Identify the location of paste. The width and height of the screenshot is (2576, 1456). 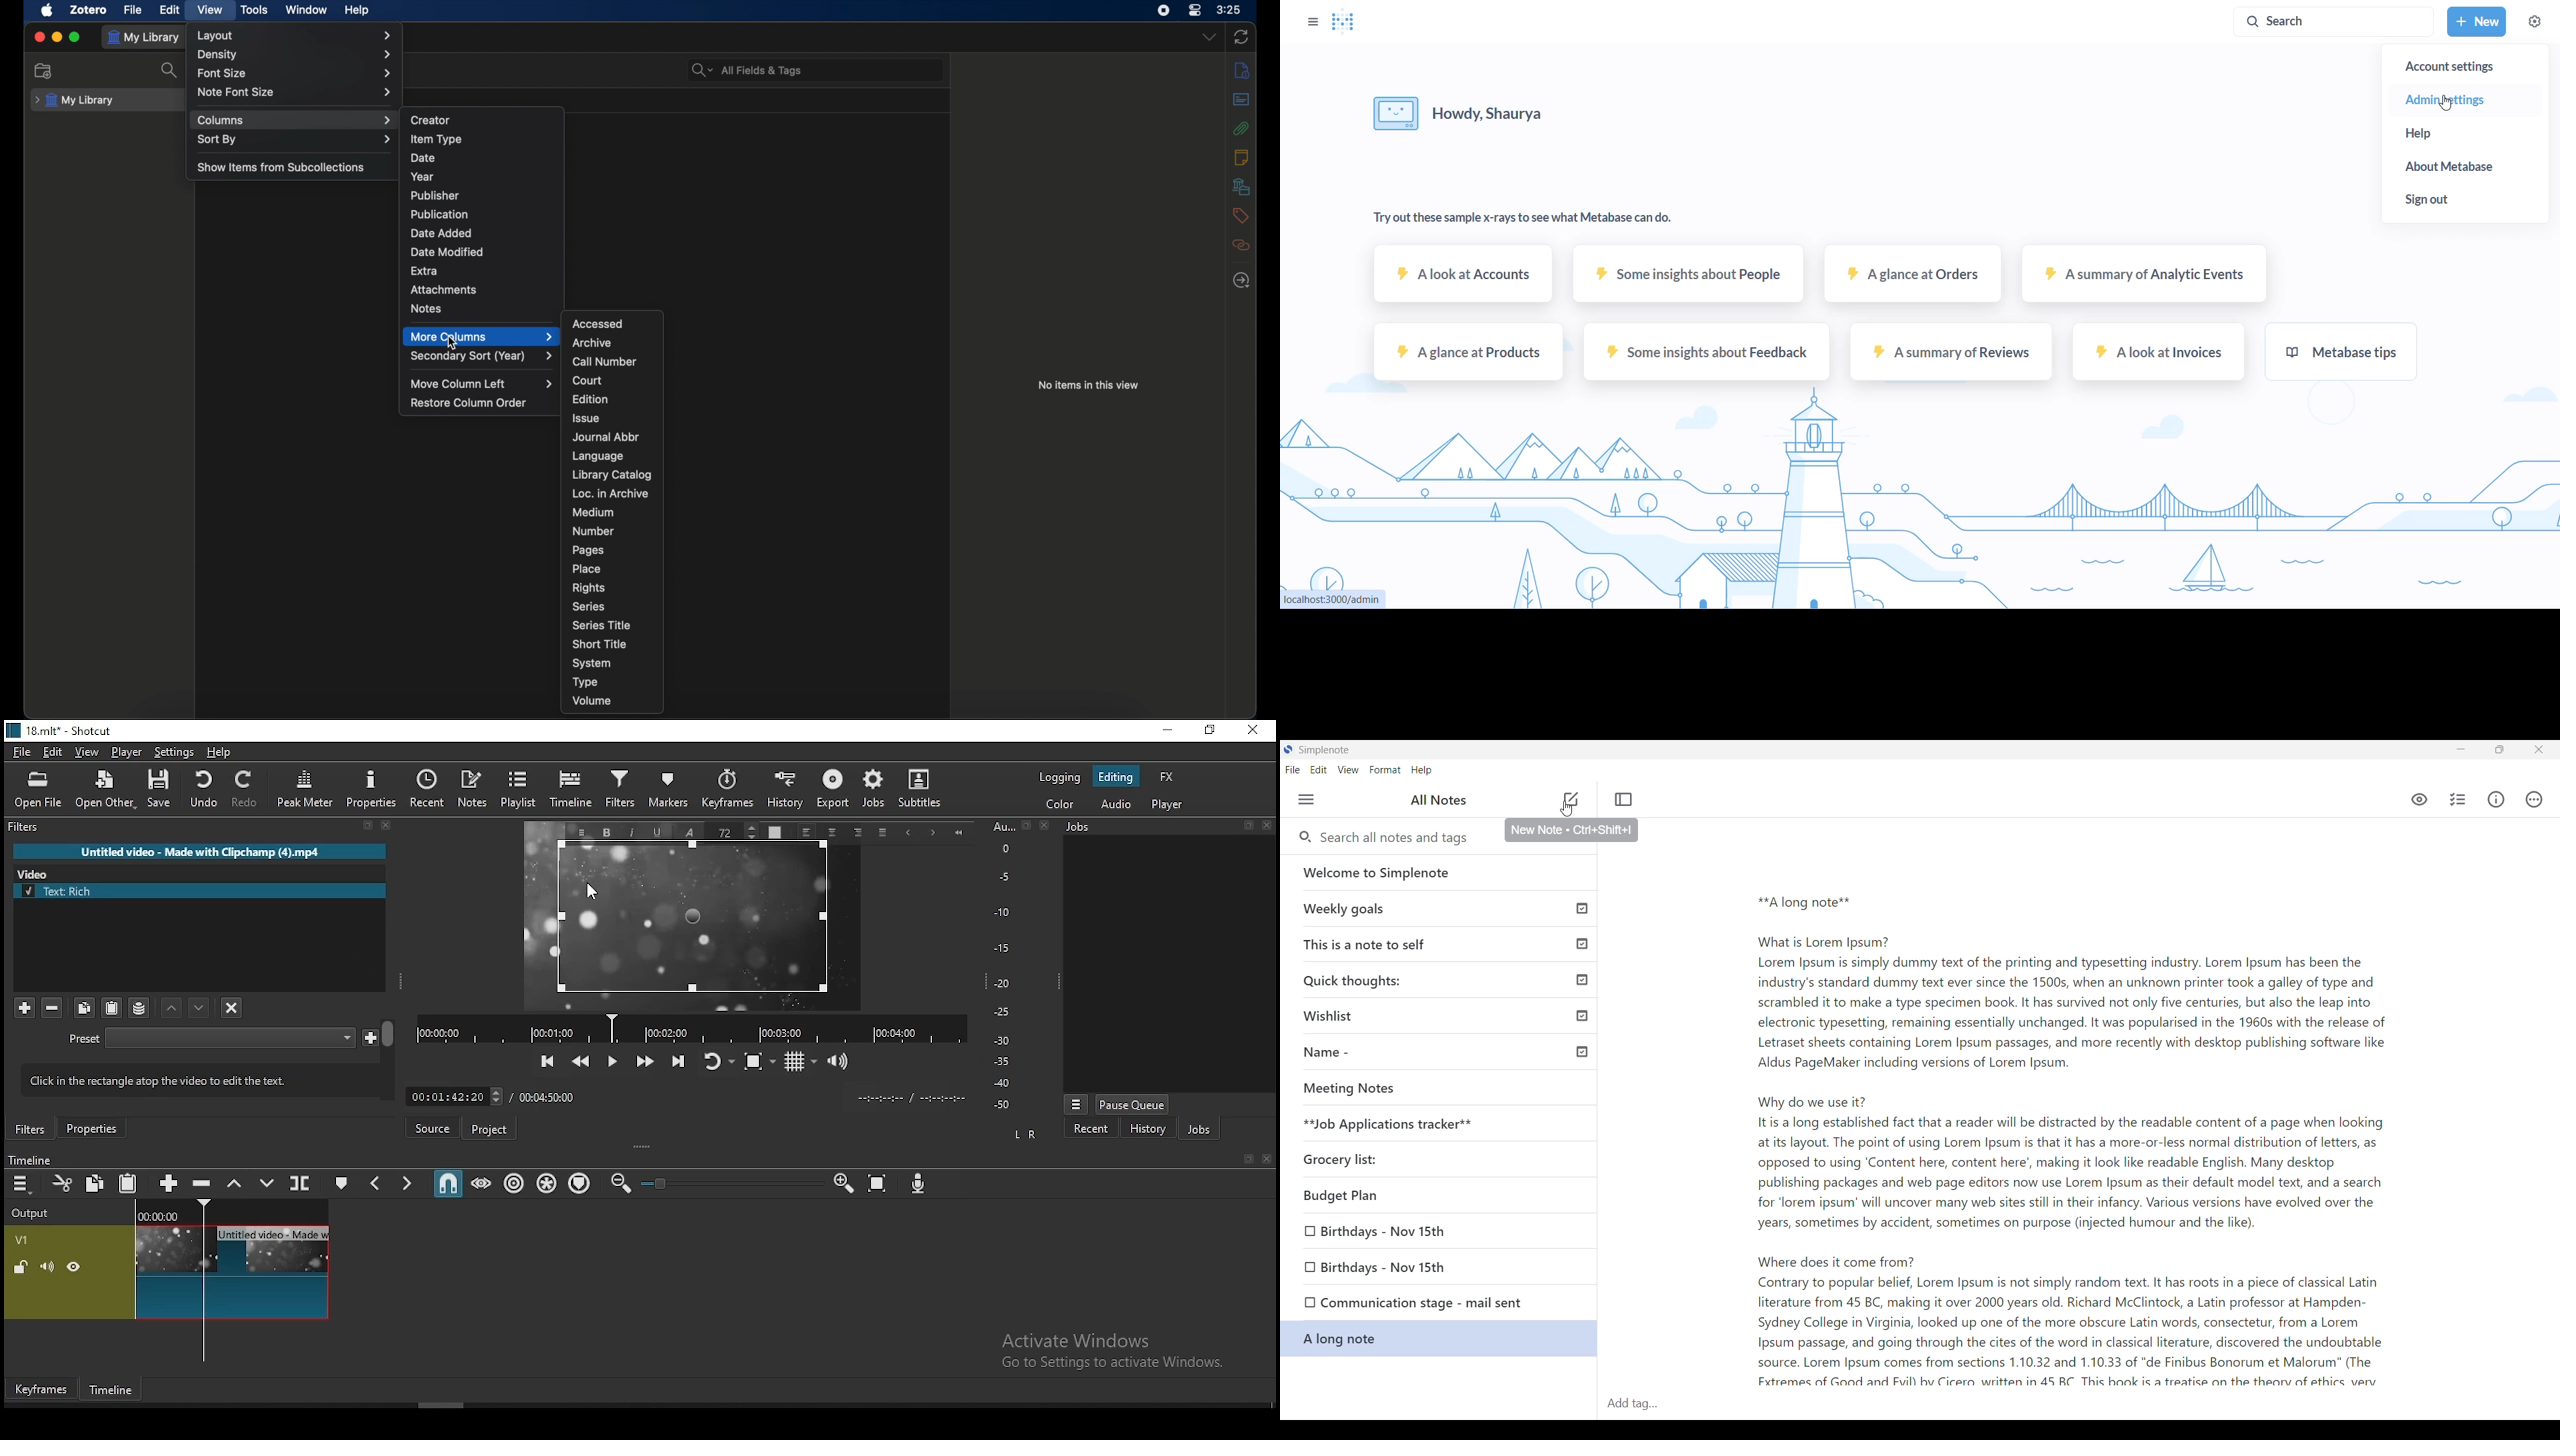
(128, 1182).